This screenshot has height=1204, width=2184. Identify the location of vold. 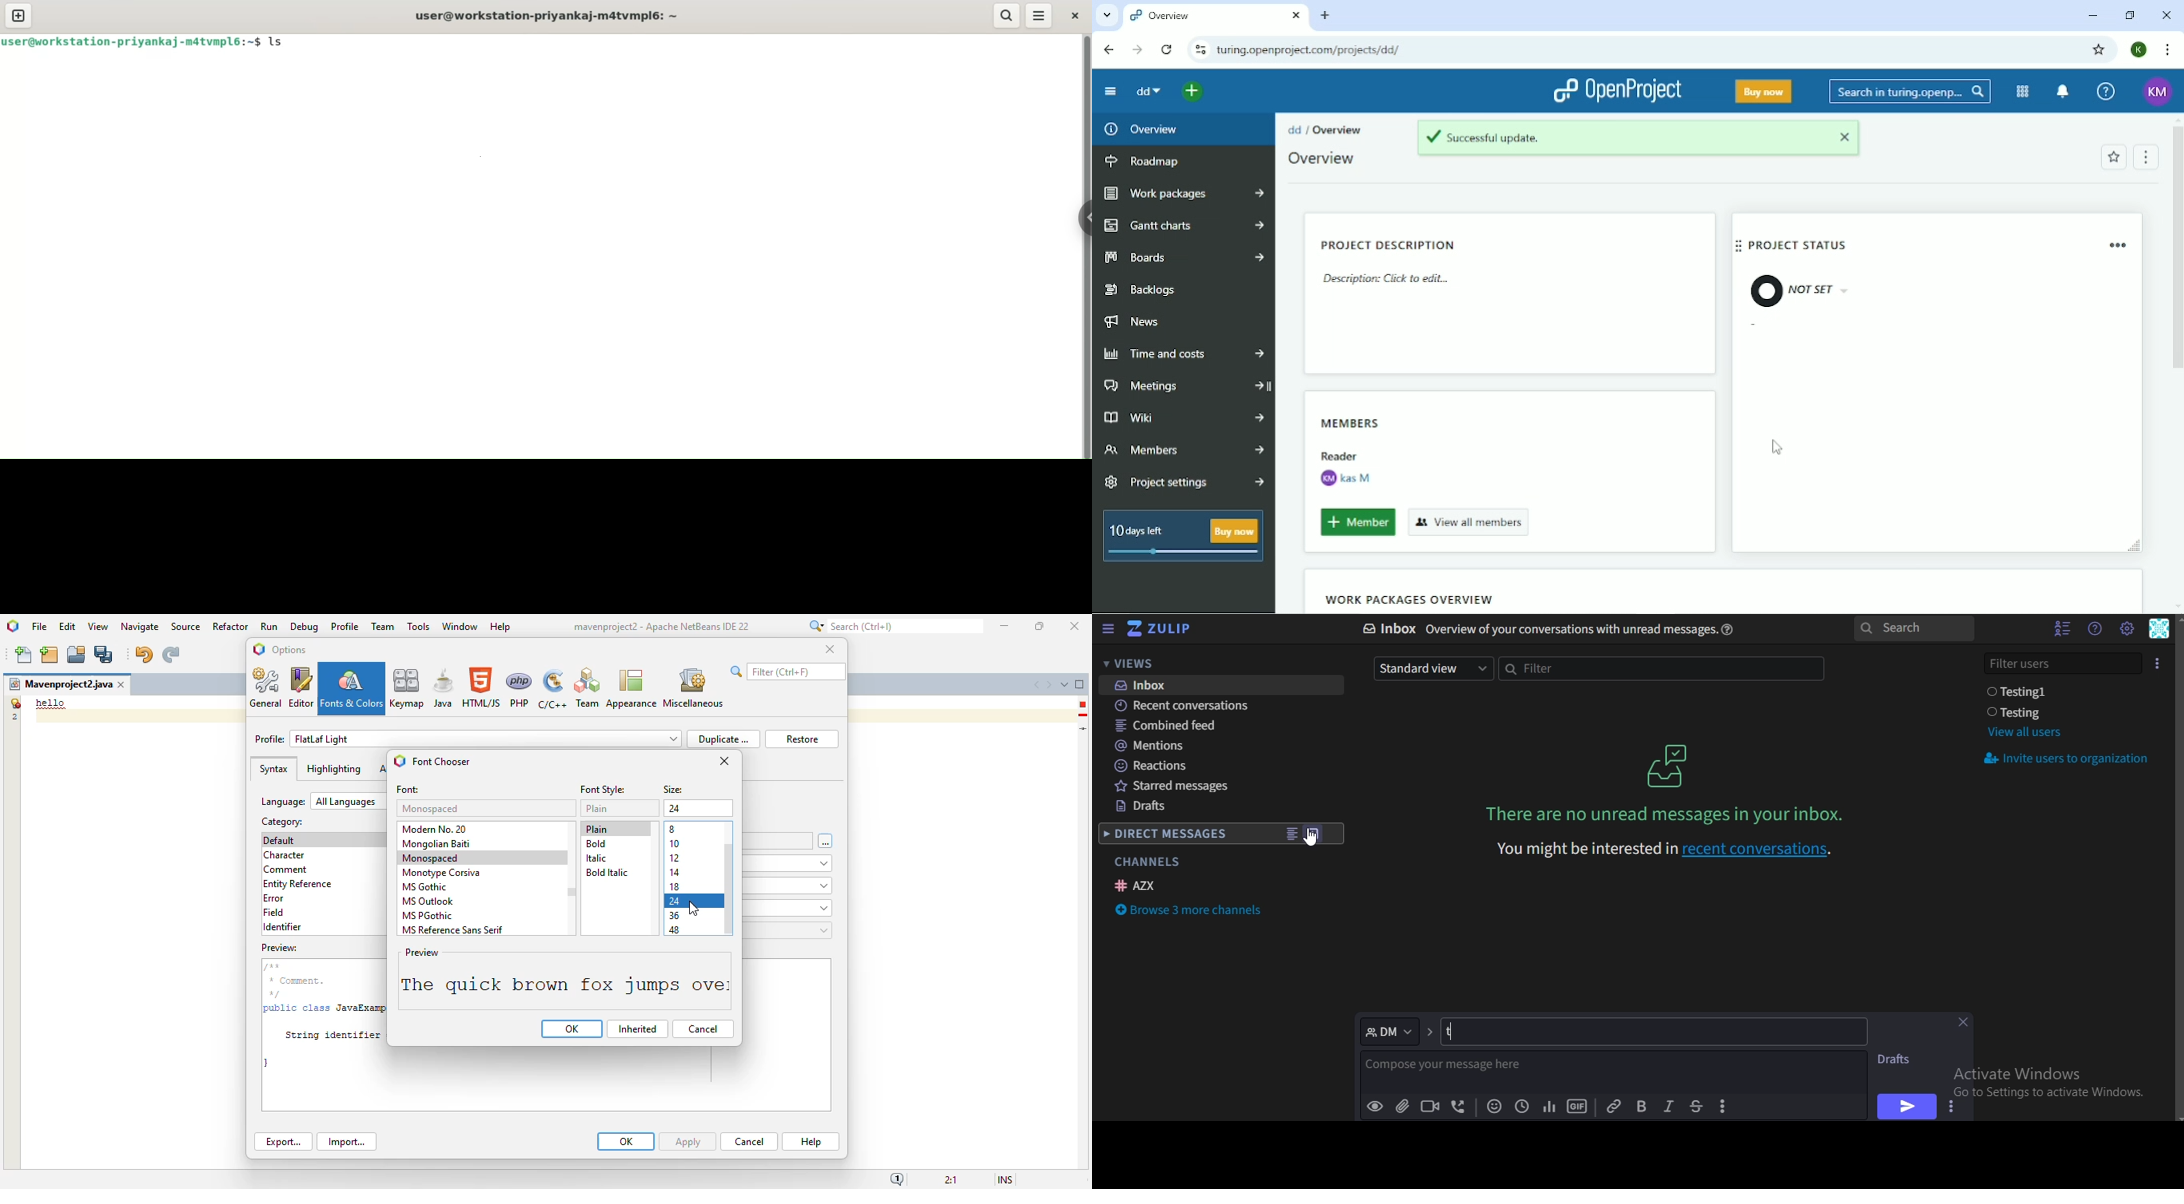
(1641, 1106).